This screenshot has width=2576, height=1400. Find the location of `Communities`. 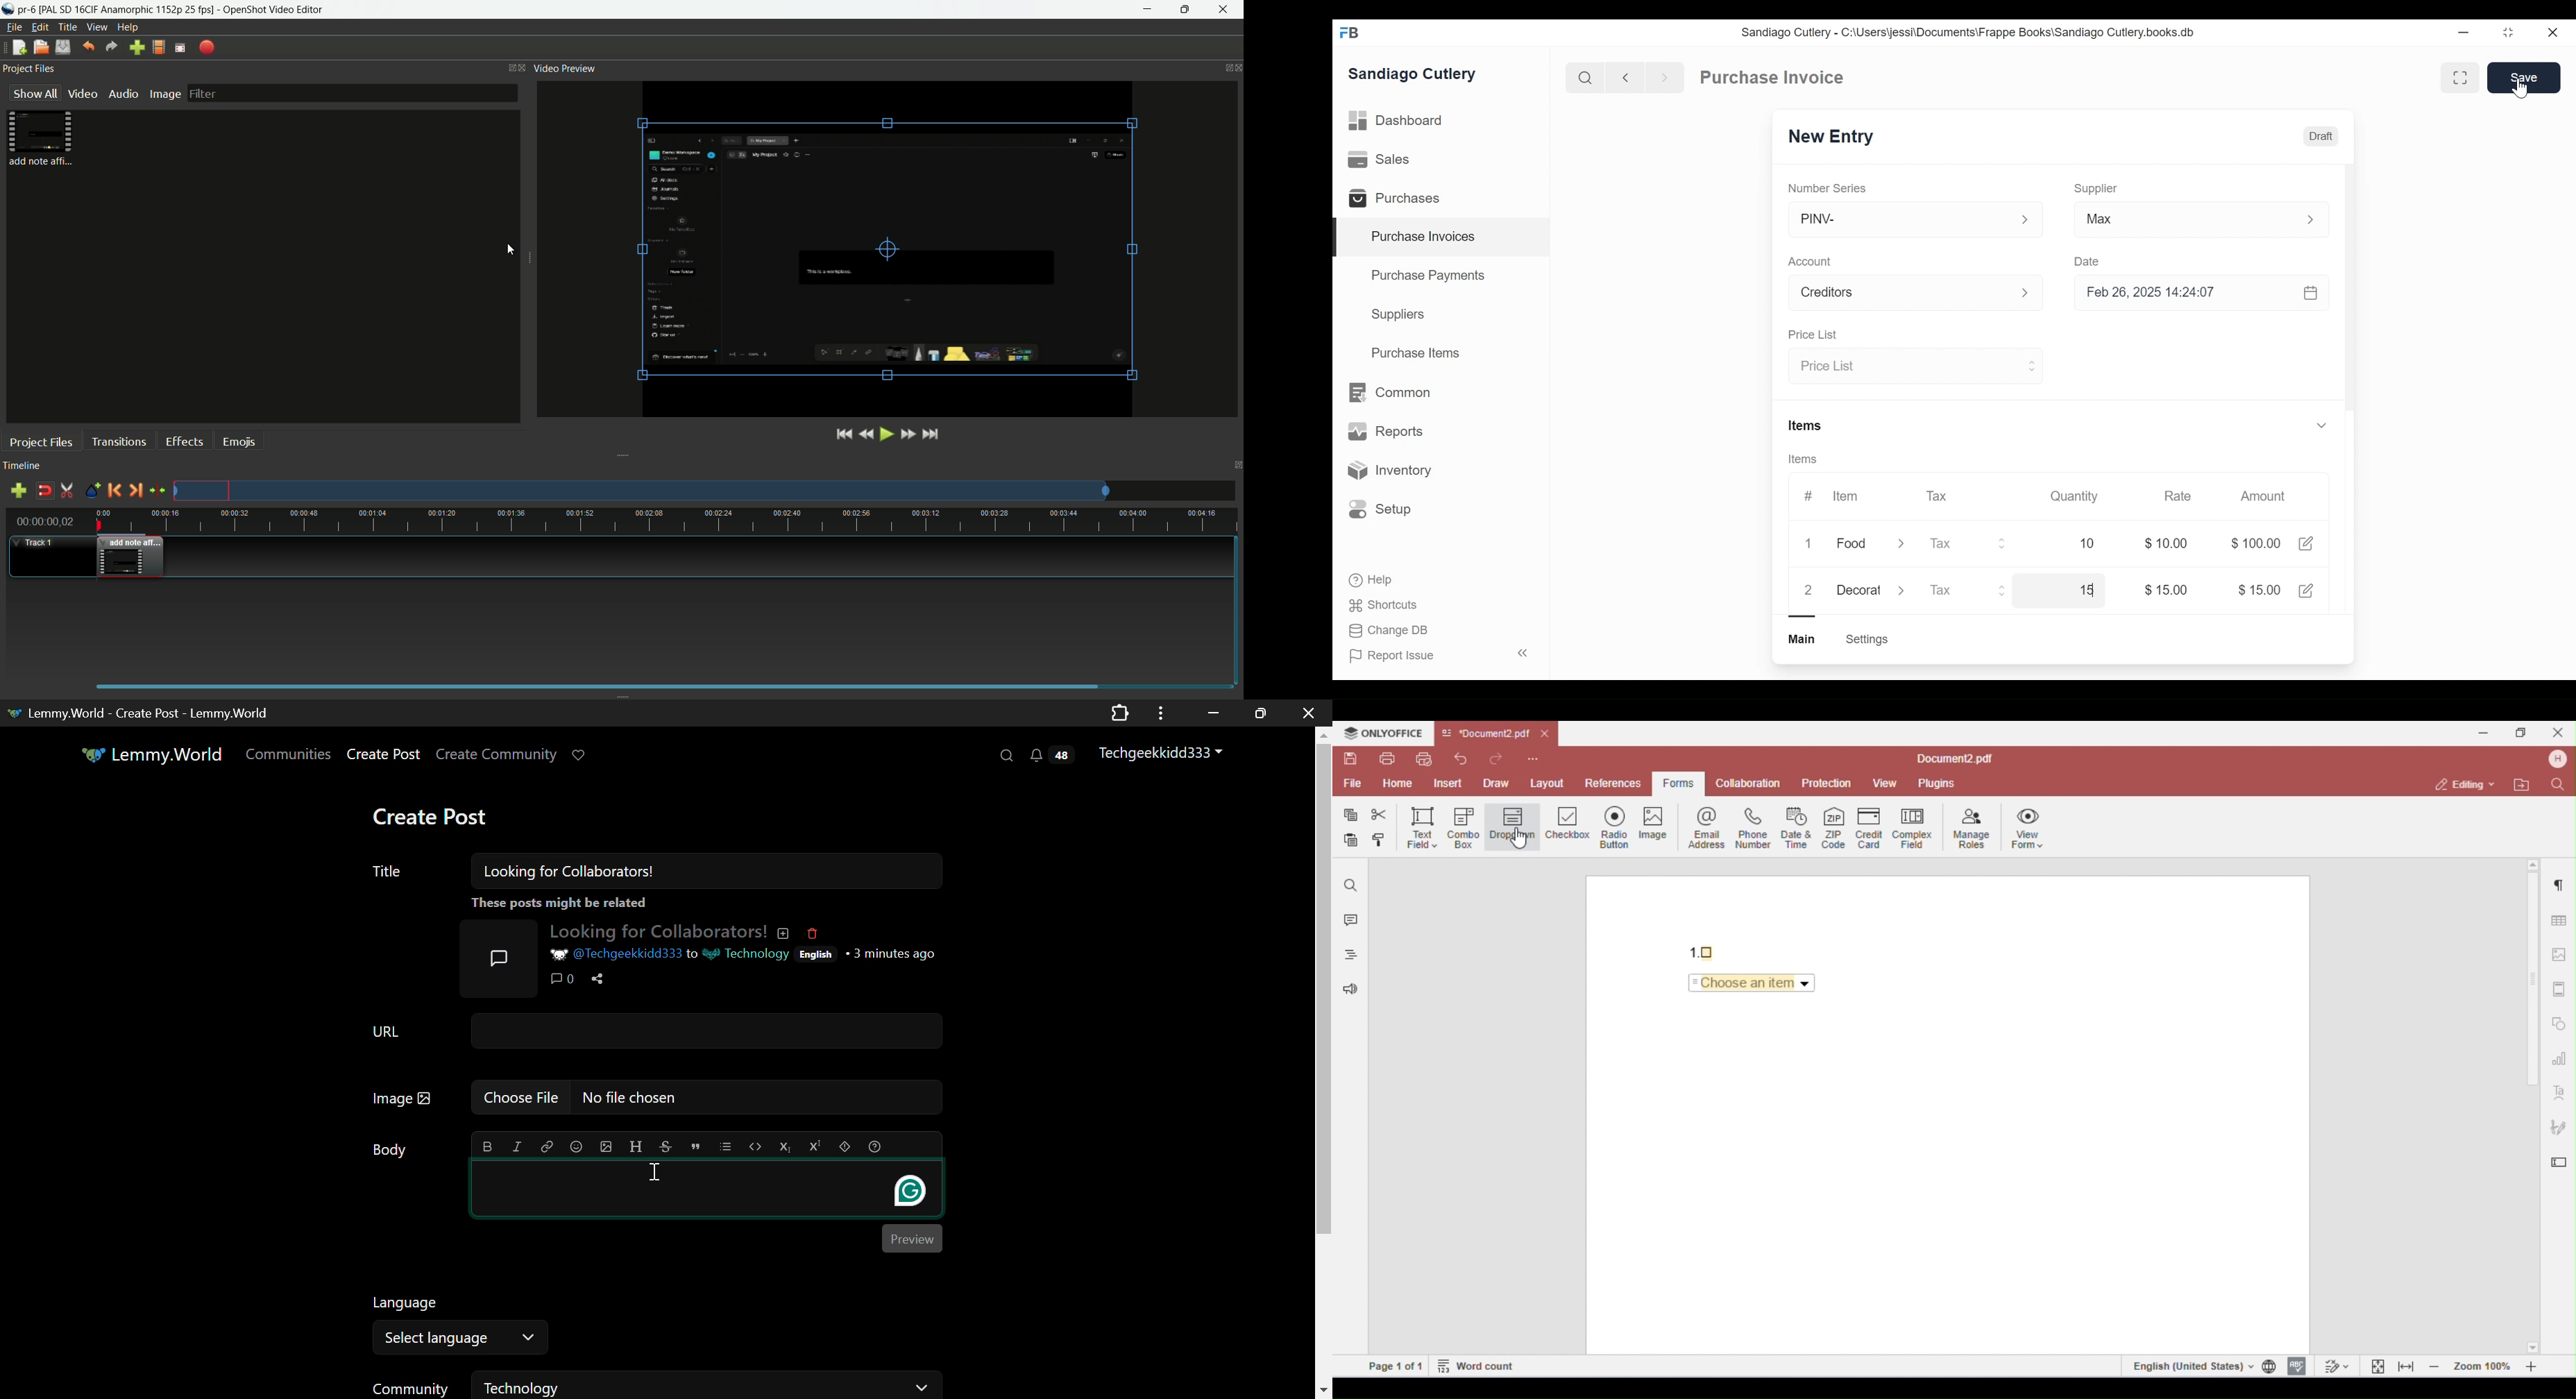

Communities is located at coordinates (290, 755).